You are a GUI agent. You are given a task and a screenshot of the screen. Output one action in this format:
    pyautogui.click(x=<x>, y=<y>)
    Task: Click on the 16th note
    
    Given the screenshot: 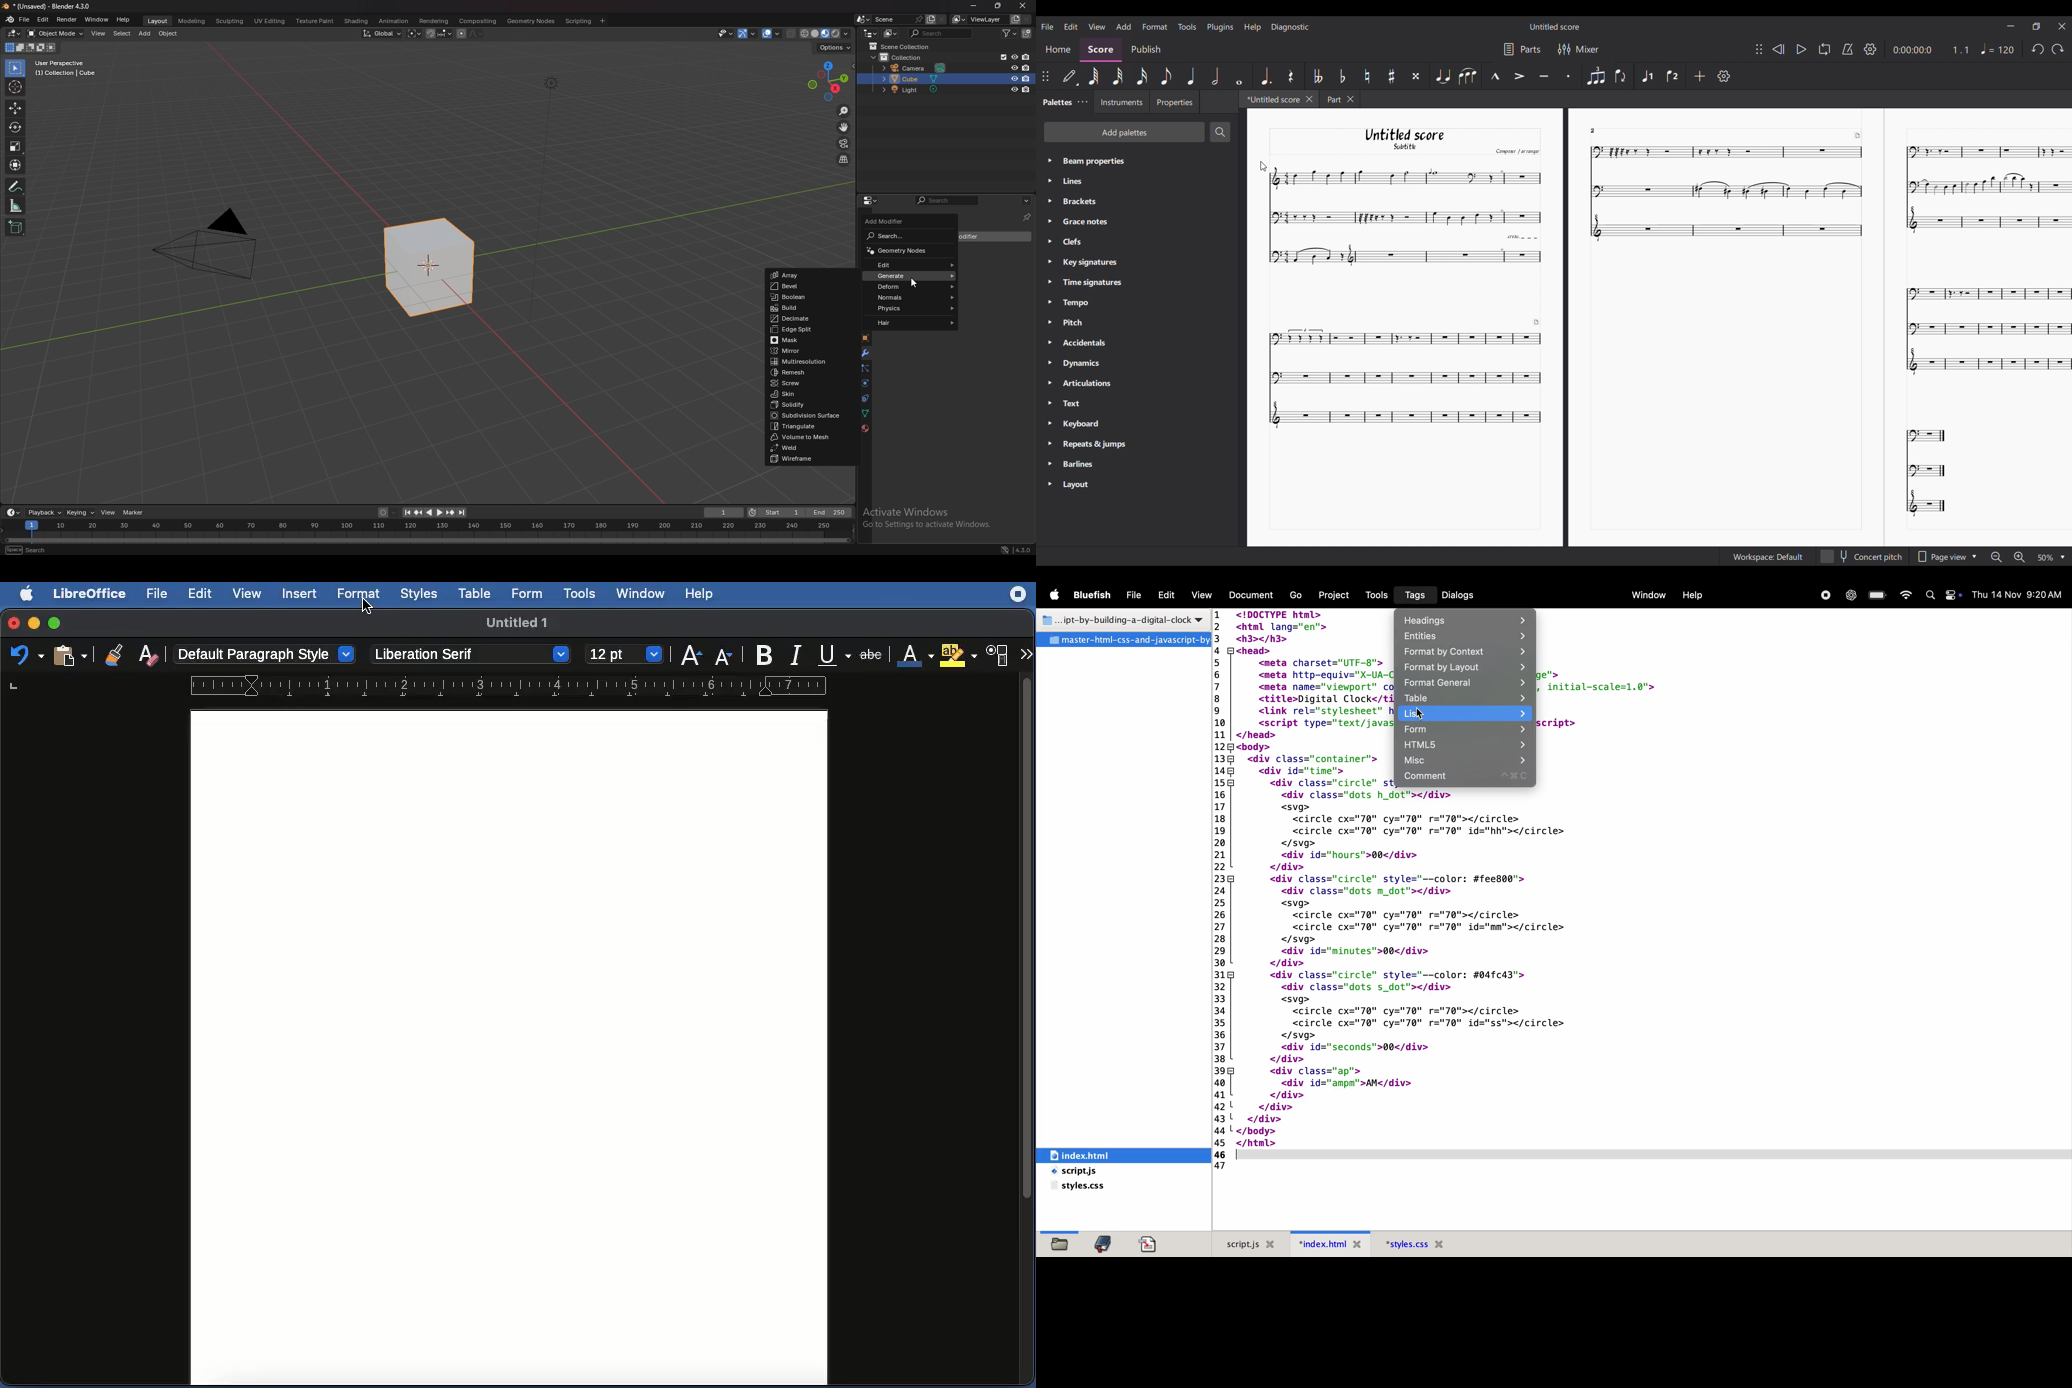 What is the action you would take?
    pyautogui.click(x=1142, y=77)
    